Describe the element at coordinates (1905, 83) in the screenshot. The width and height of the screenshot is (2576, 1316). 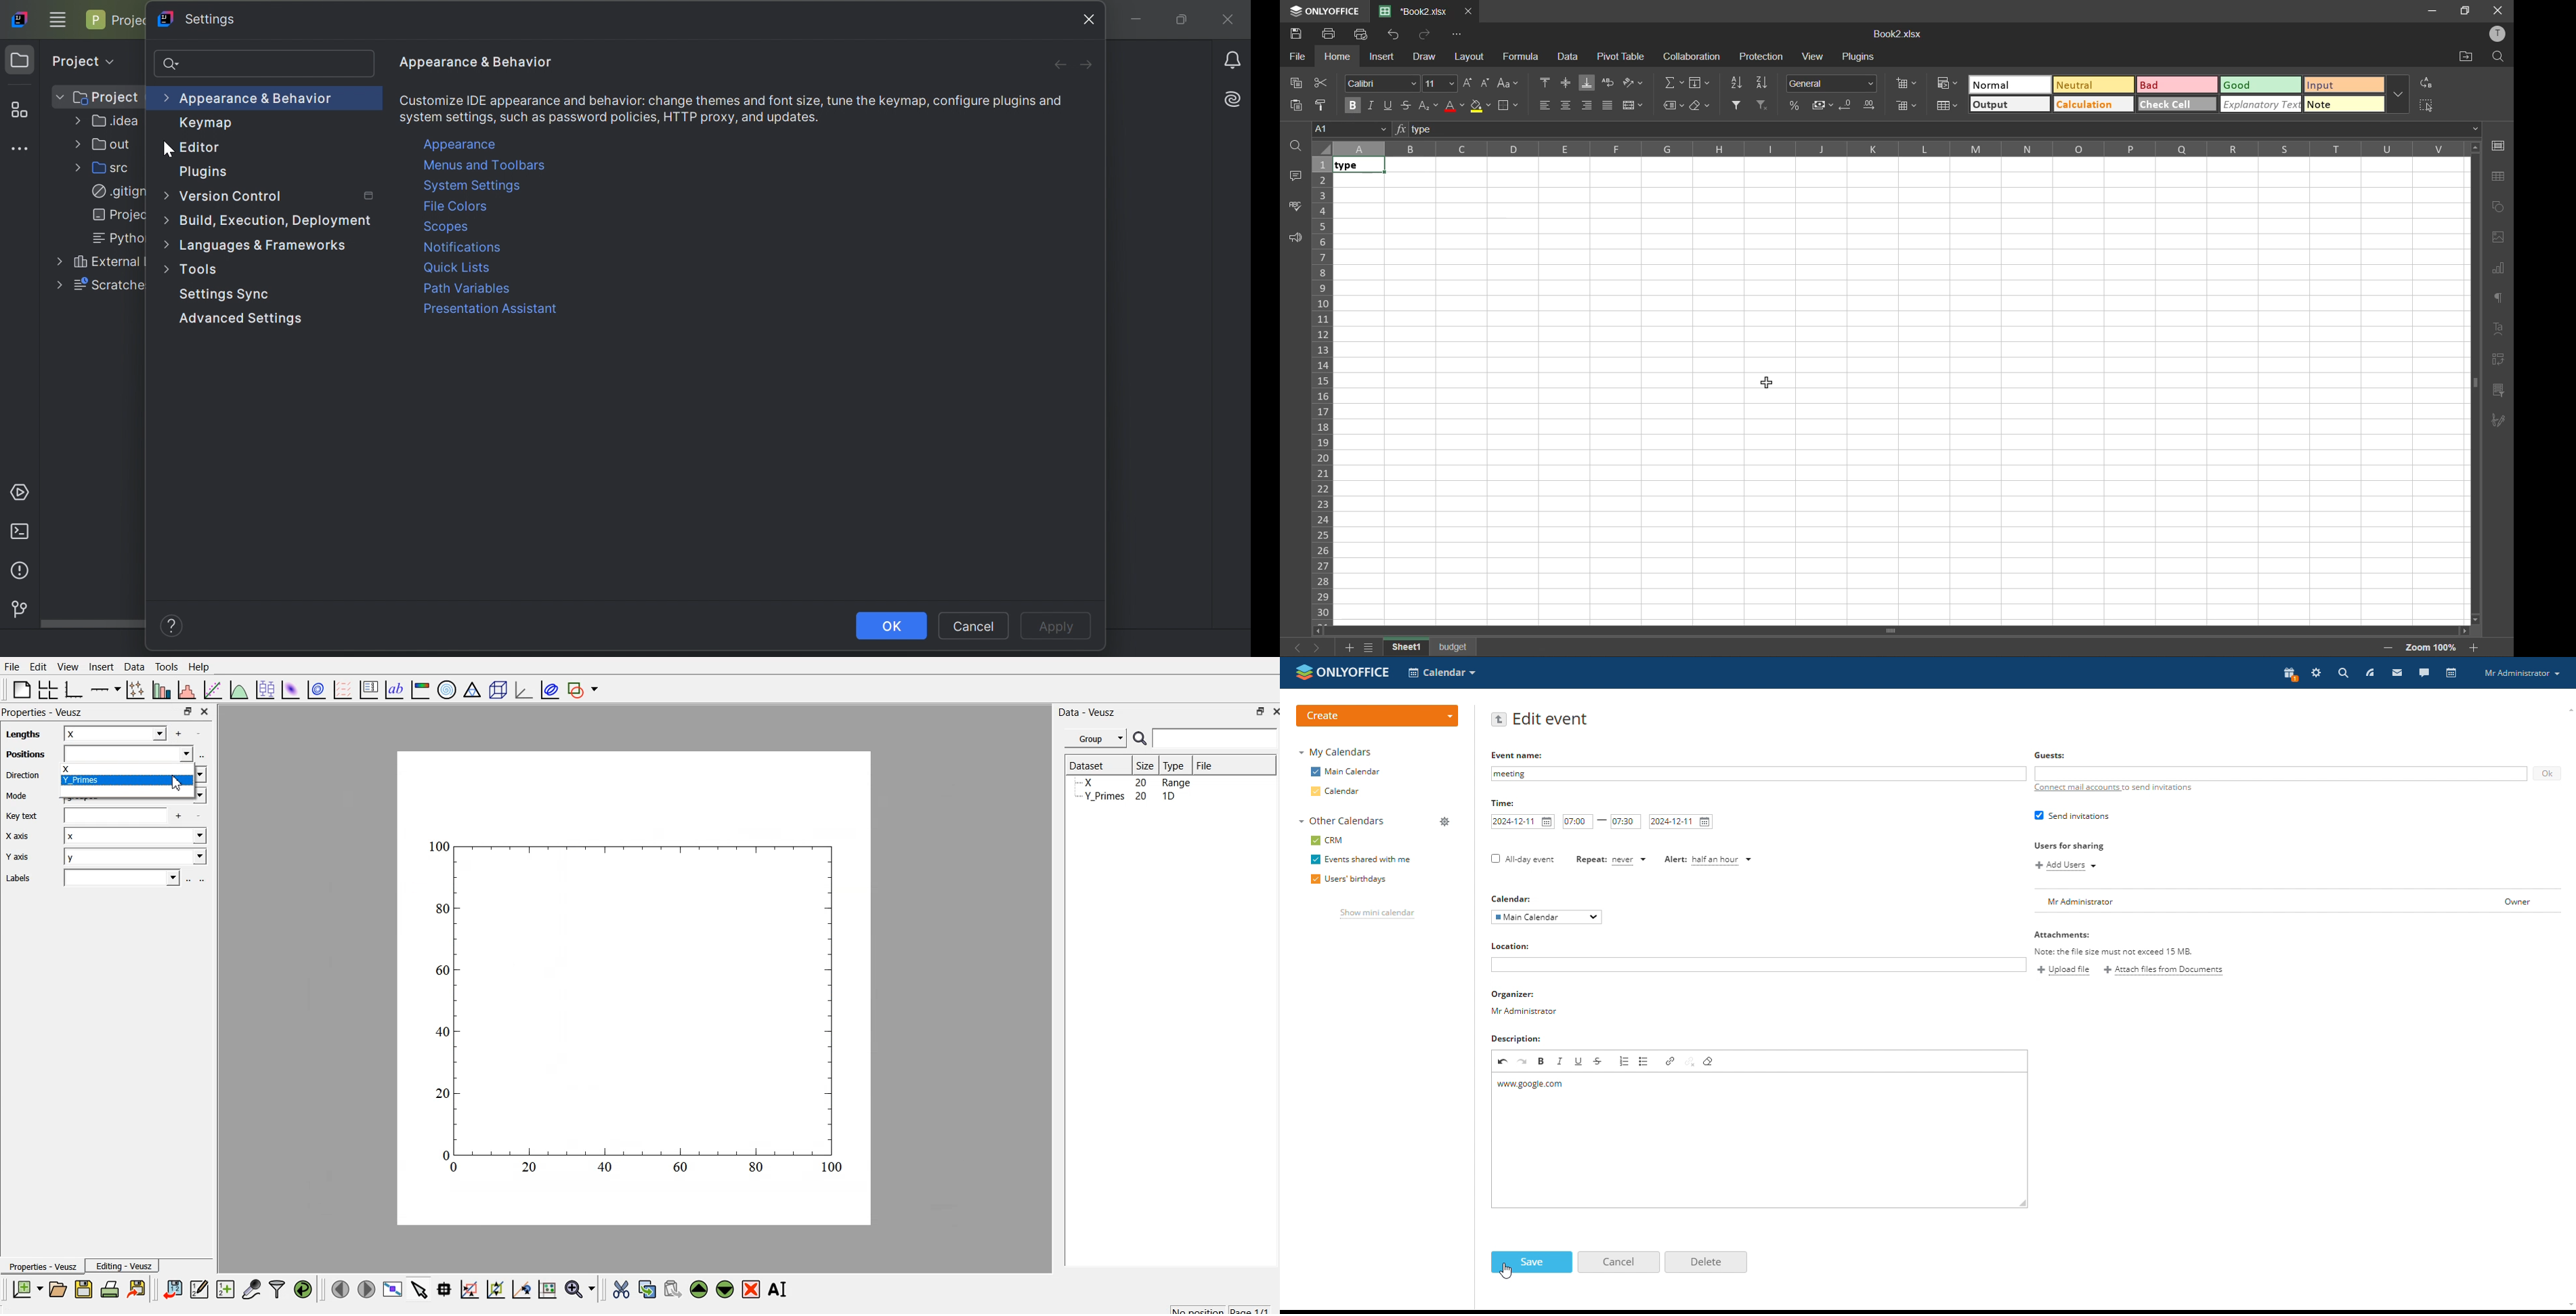
I see `insert cells` at that location.